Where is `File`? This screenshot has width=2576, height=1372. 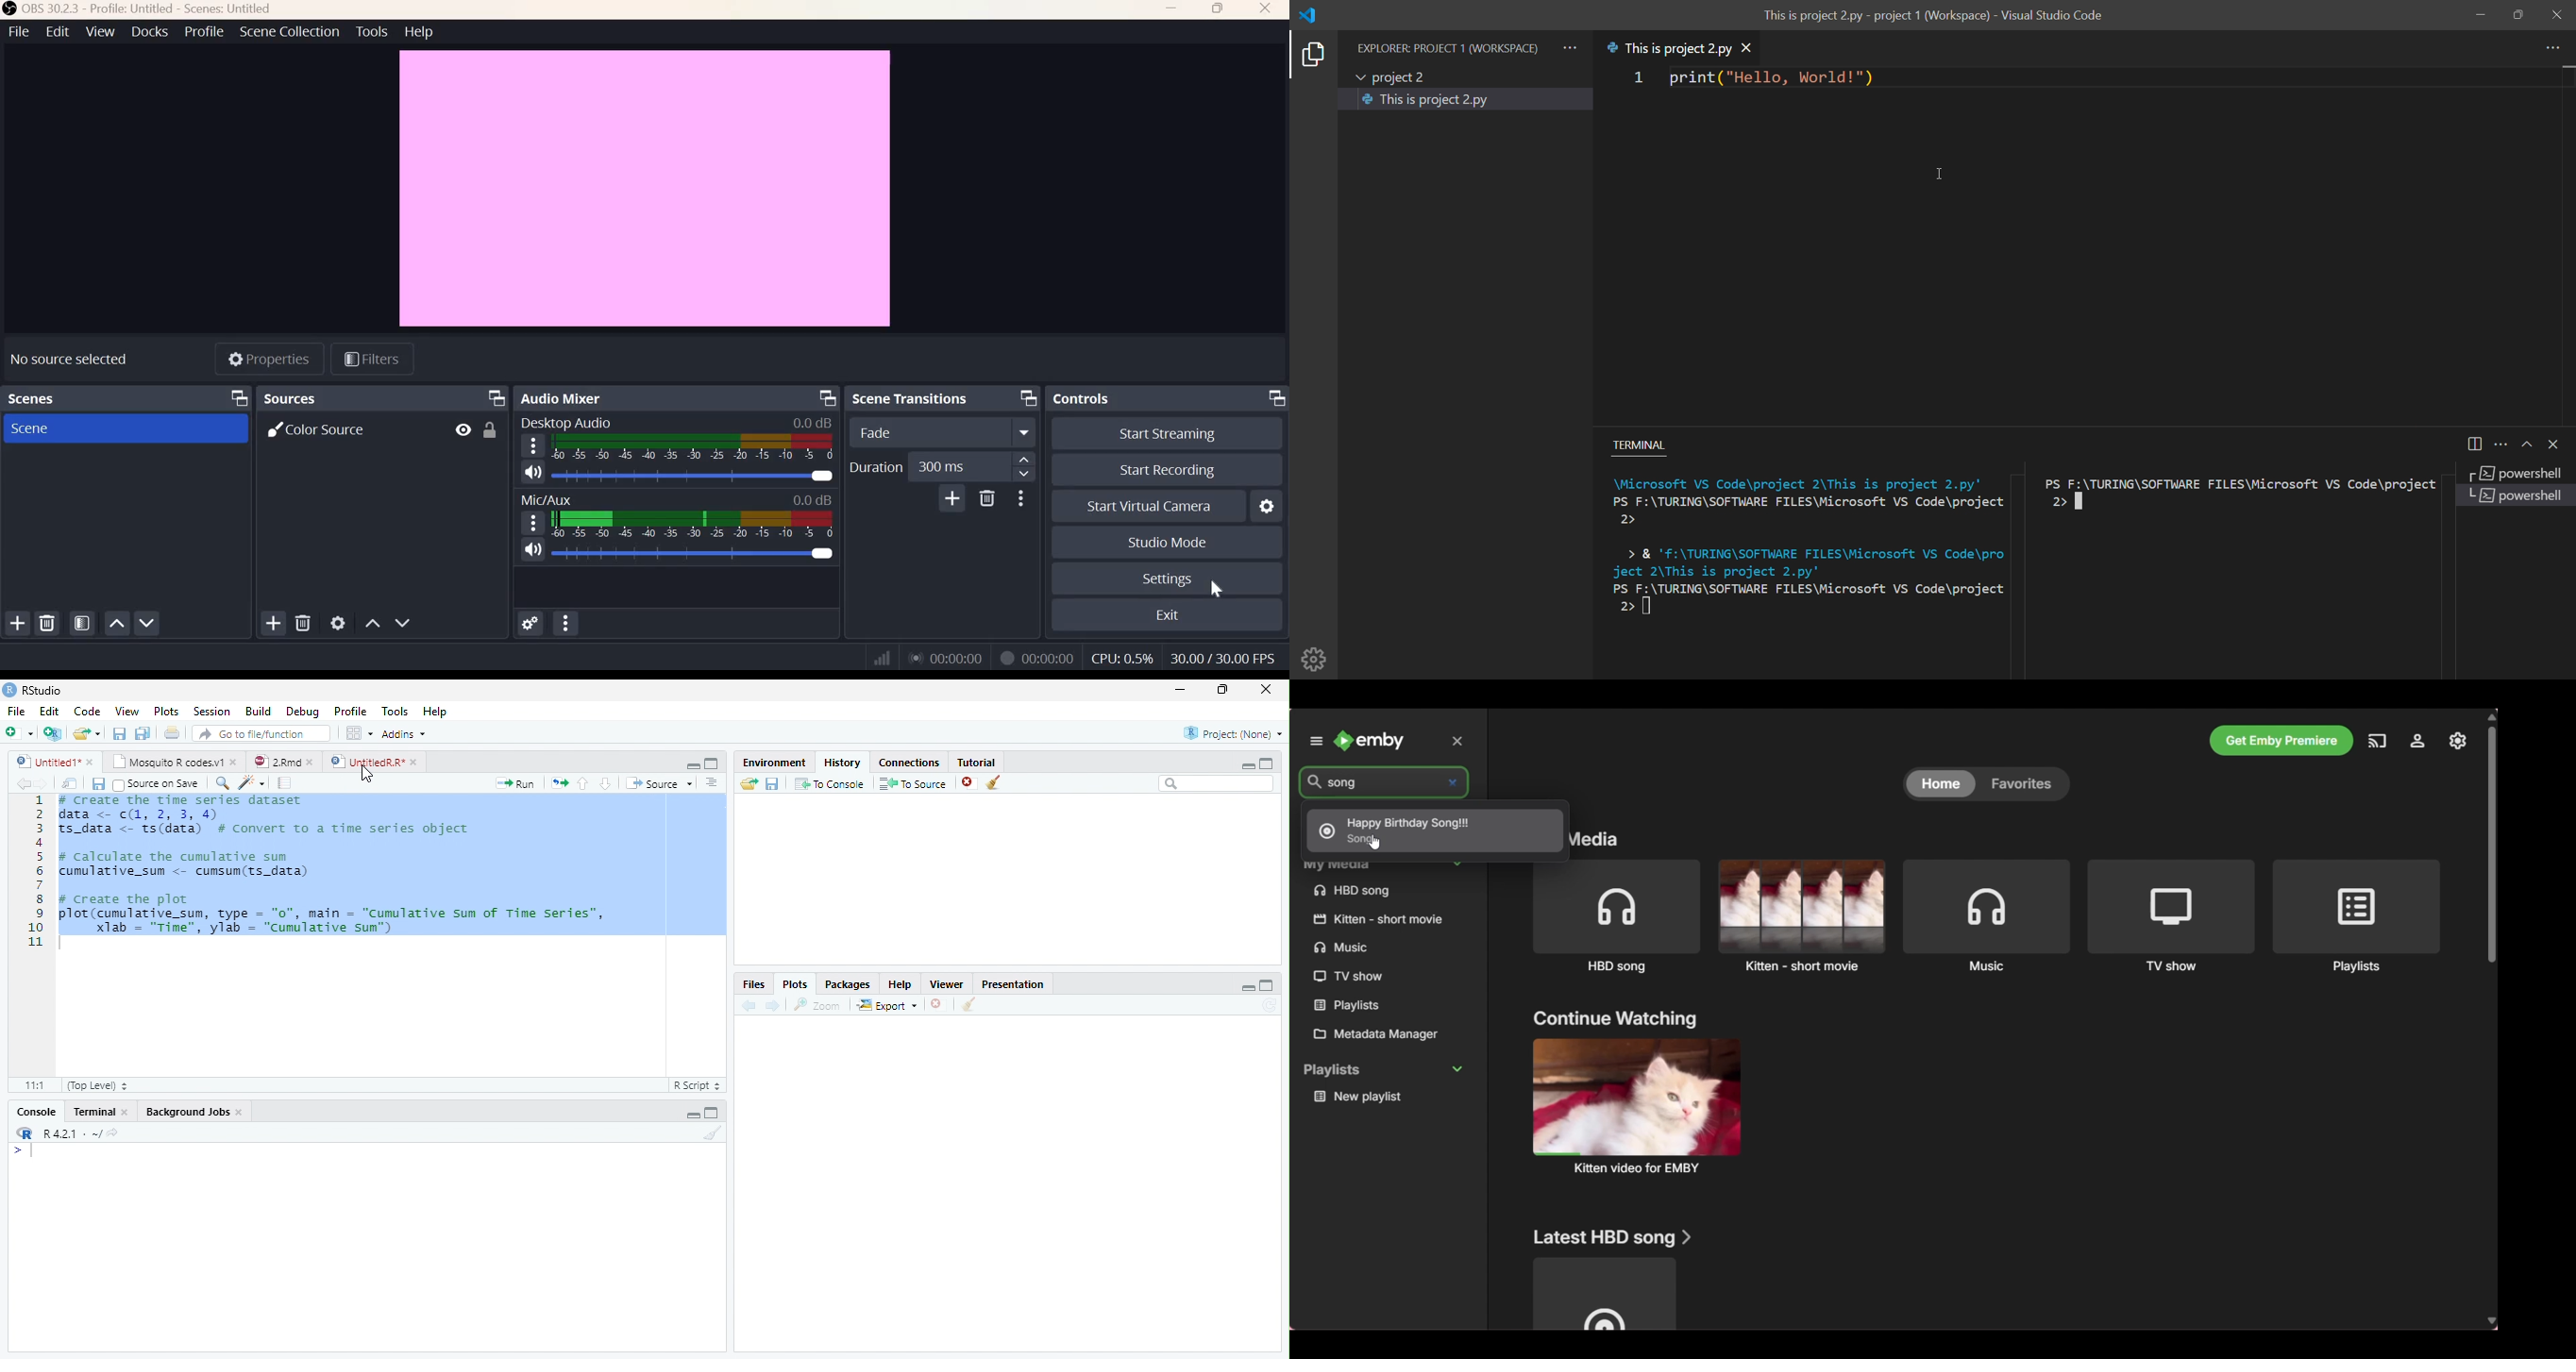
File is located at coordinates (17, 32).